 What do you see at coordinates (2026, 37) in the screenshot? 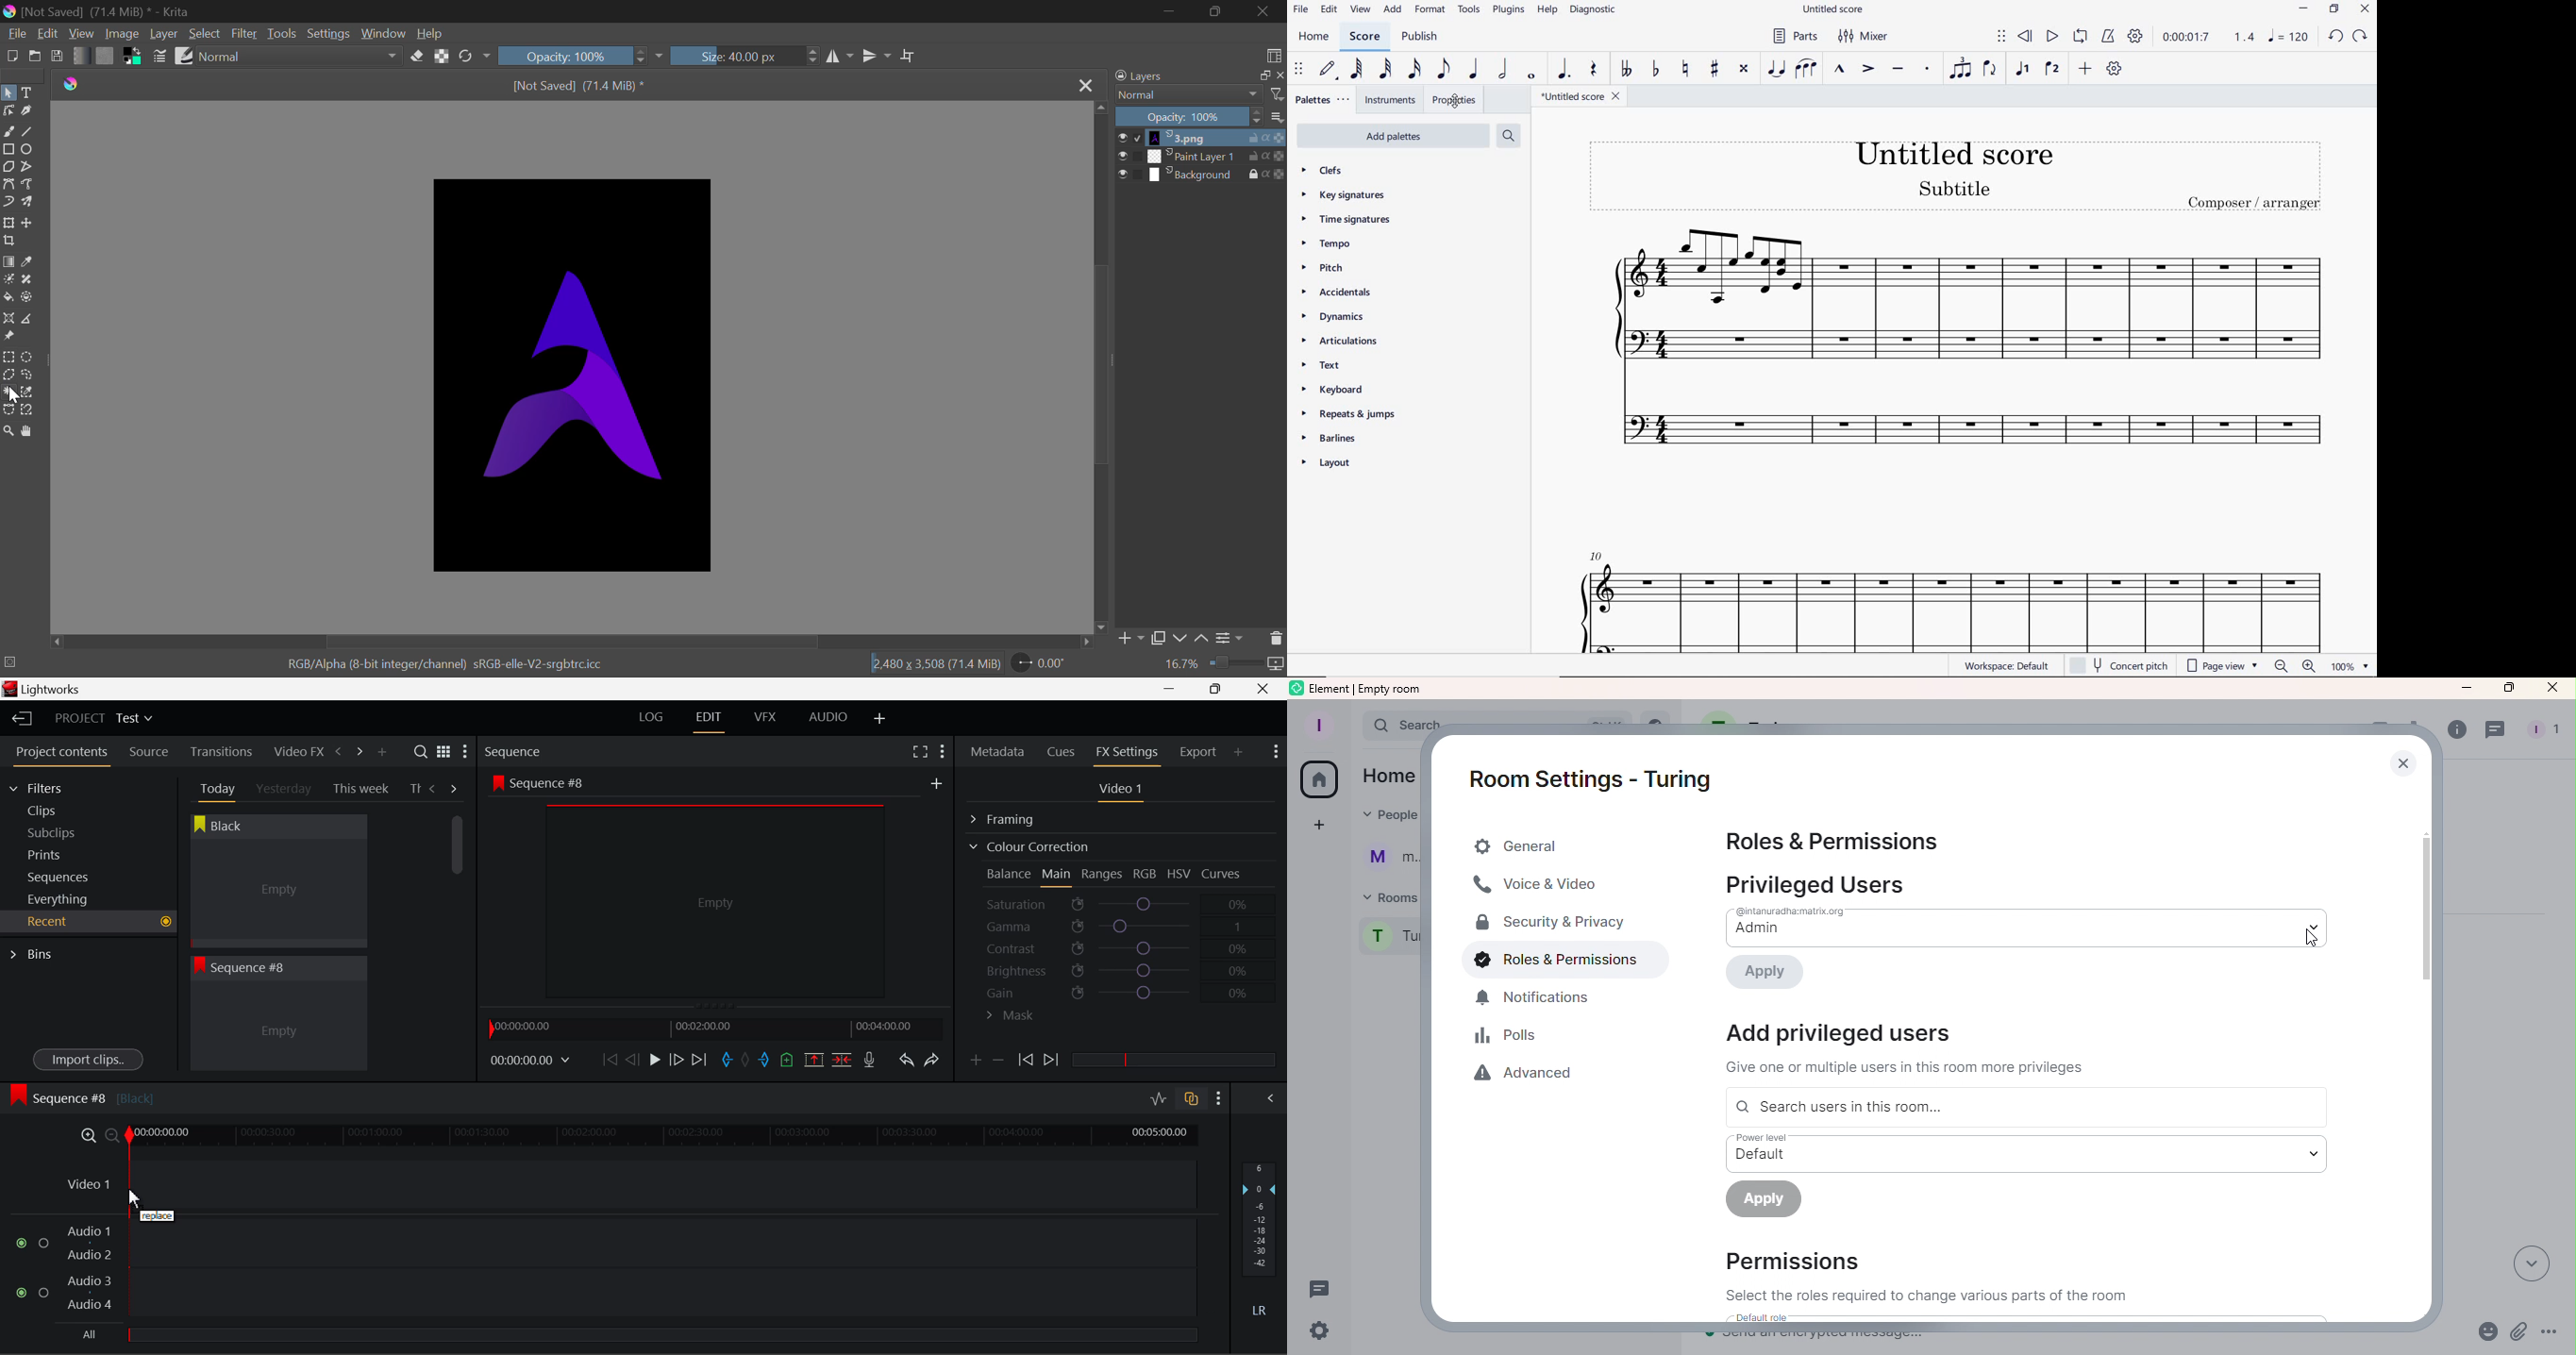
I see `REWIND` at bounding box center [2026, 37].